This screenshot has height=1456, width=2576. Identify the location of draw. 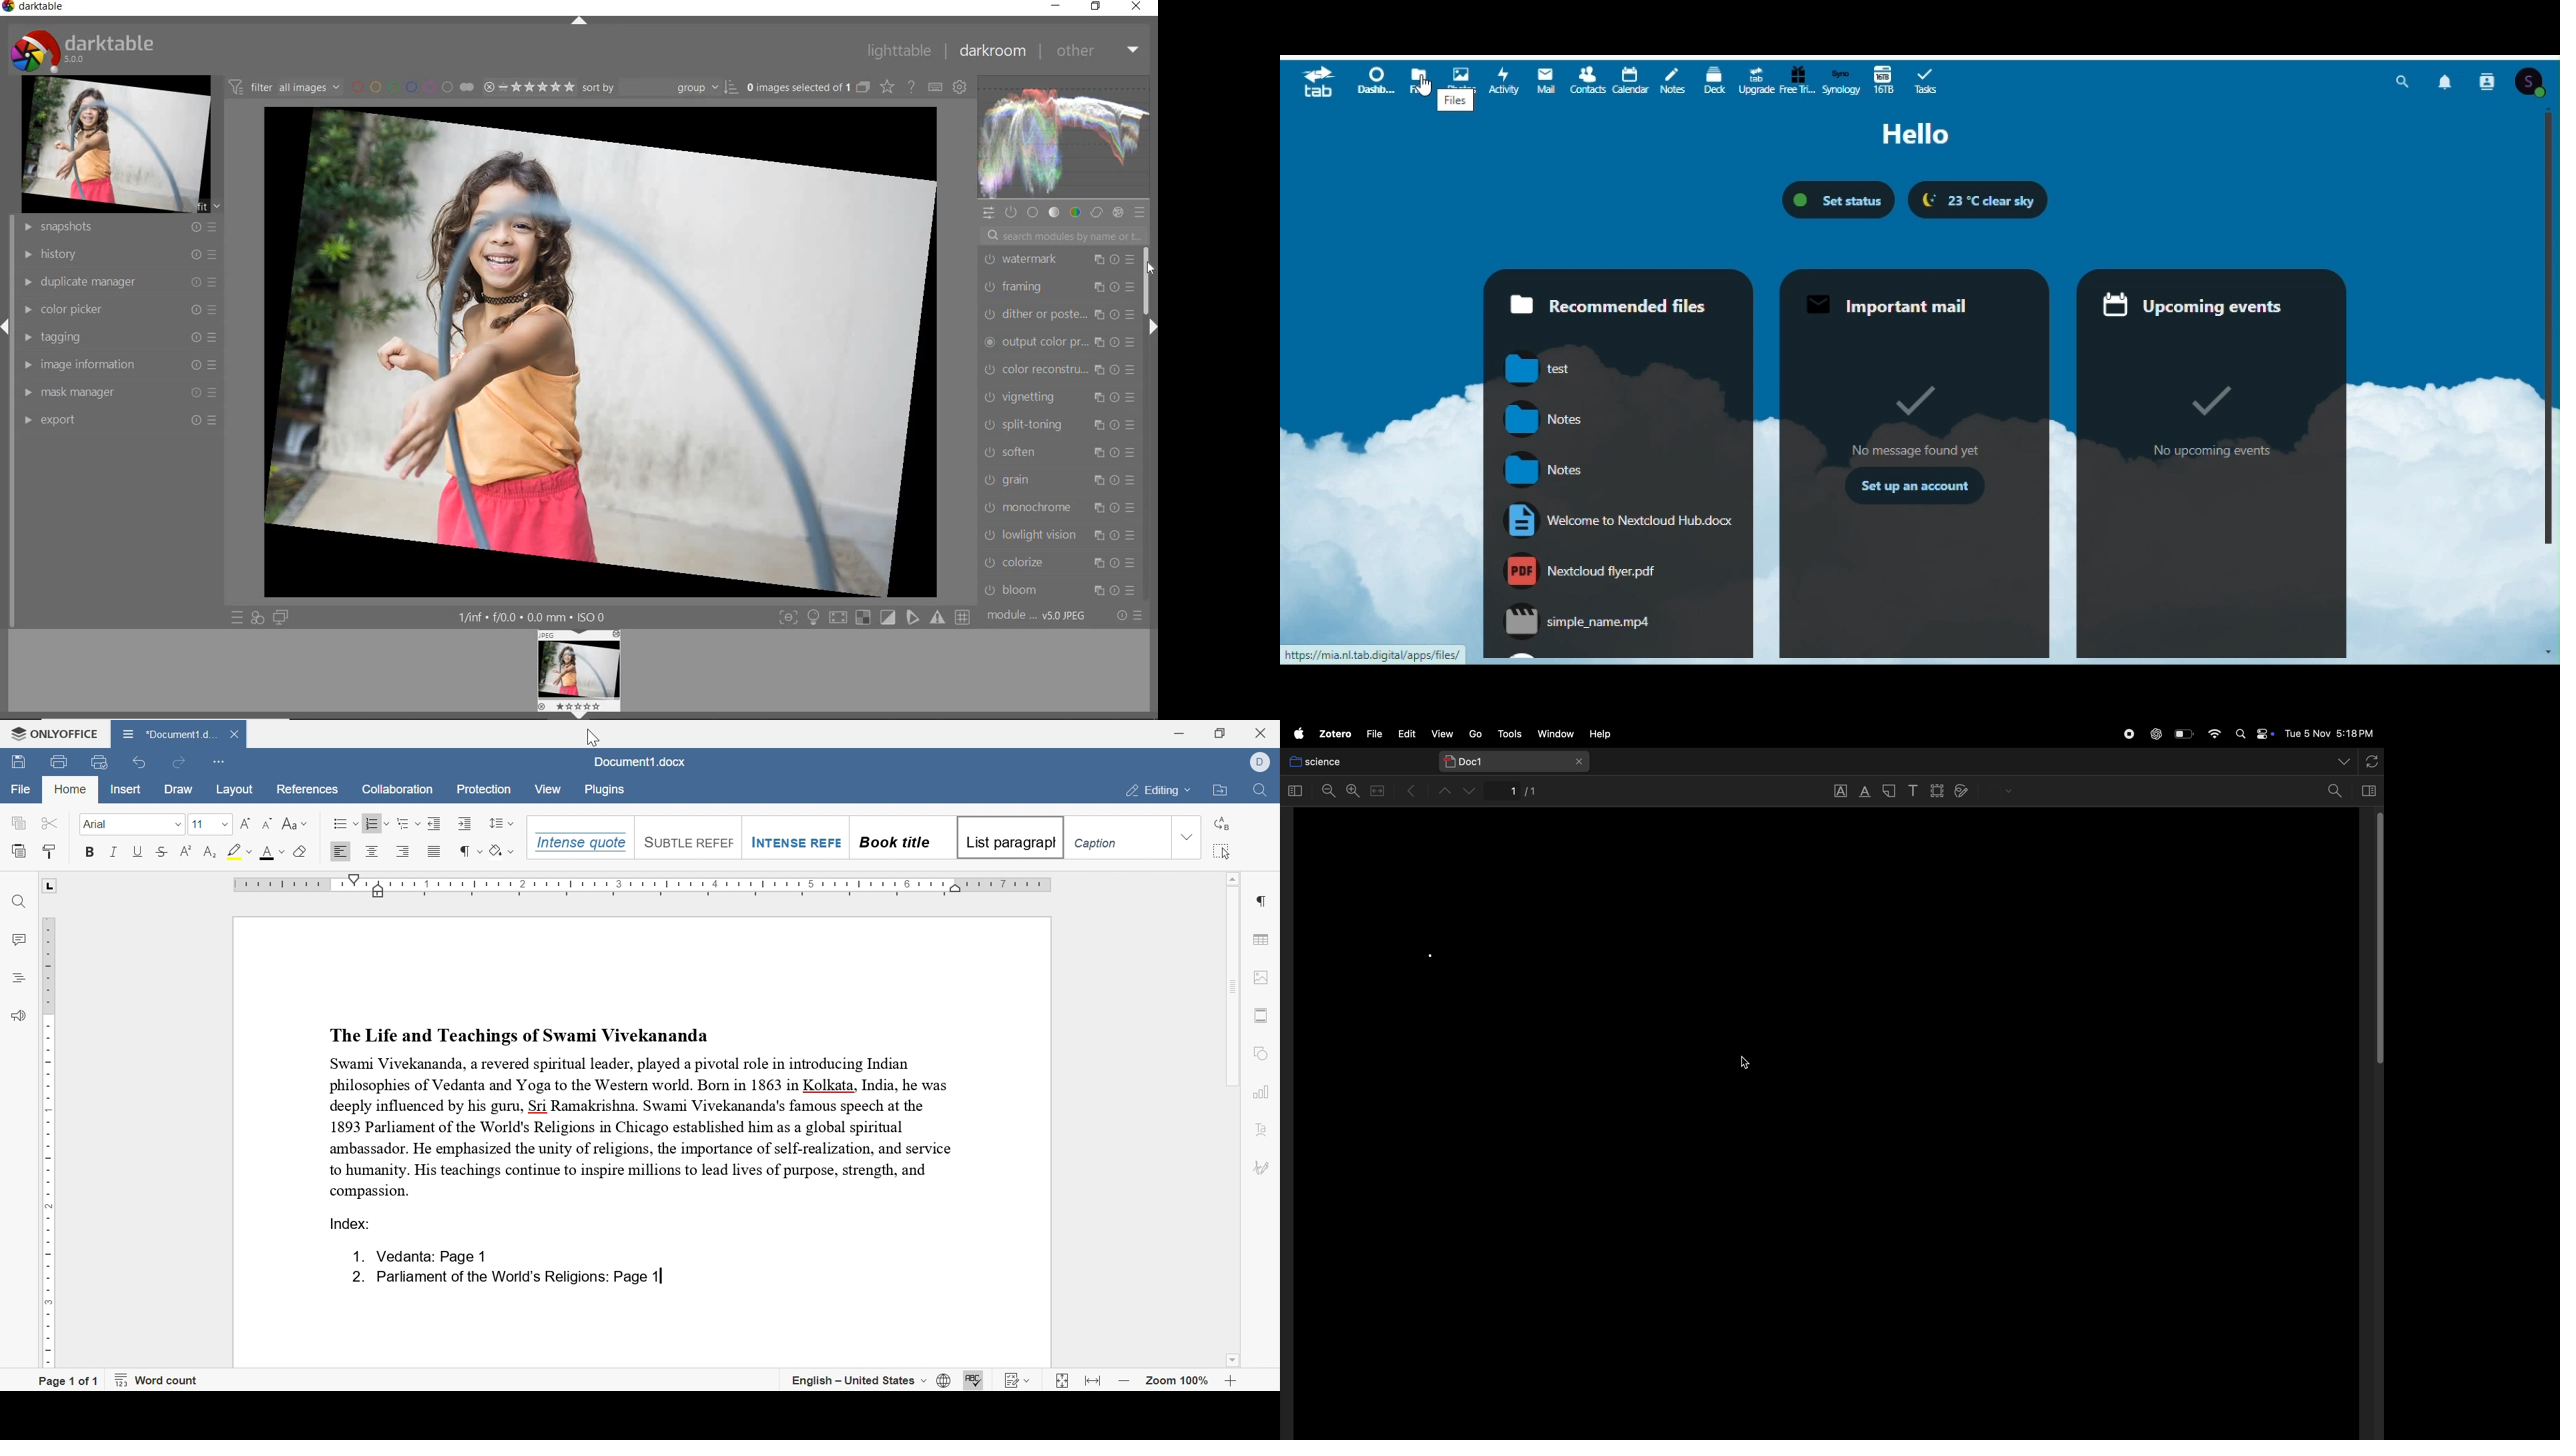
(1966, 793).